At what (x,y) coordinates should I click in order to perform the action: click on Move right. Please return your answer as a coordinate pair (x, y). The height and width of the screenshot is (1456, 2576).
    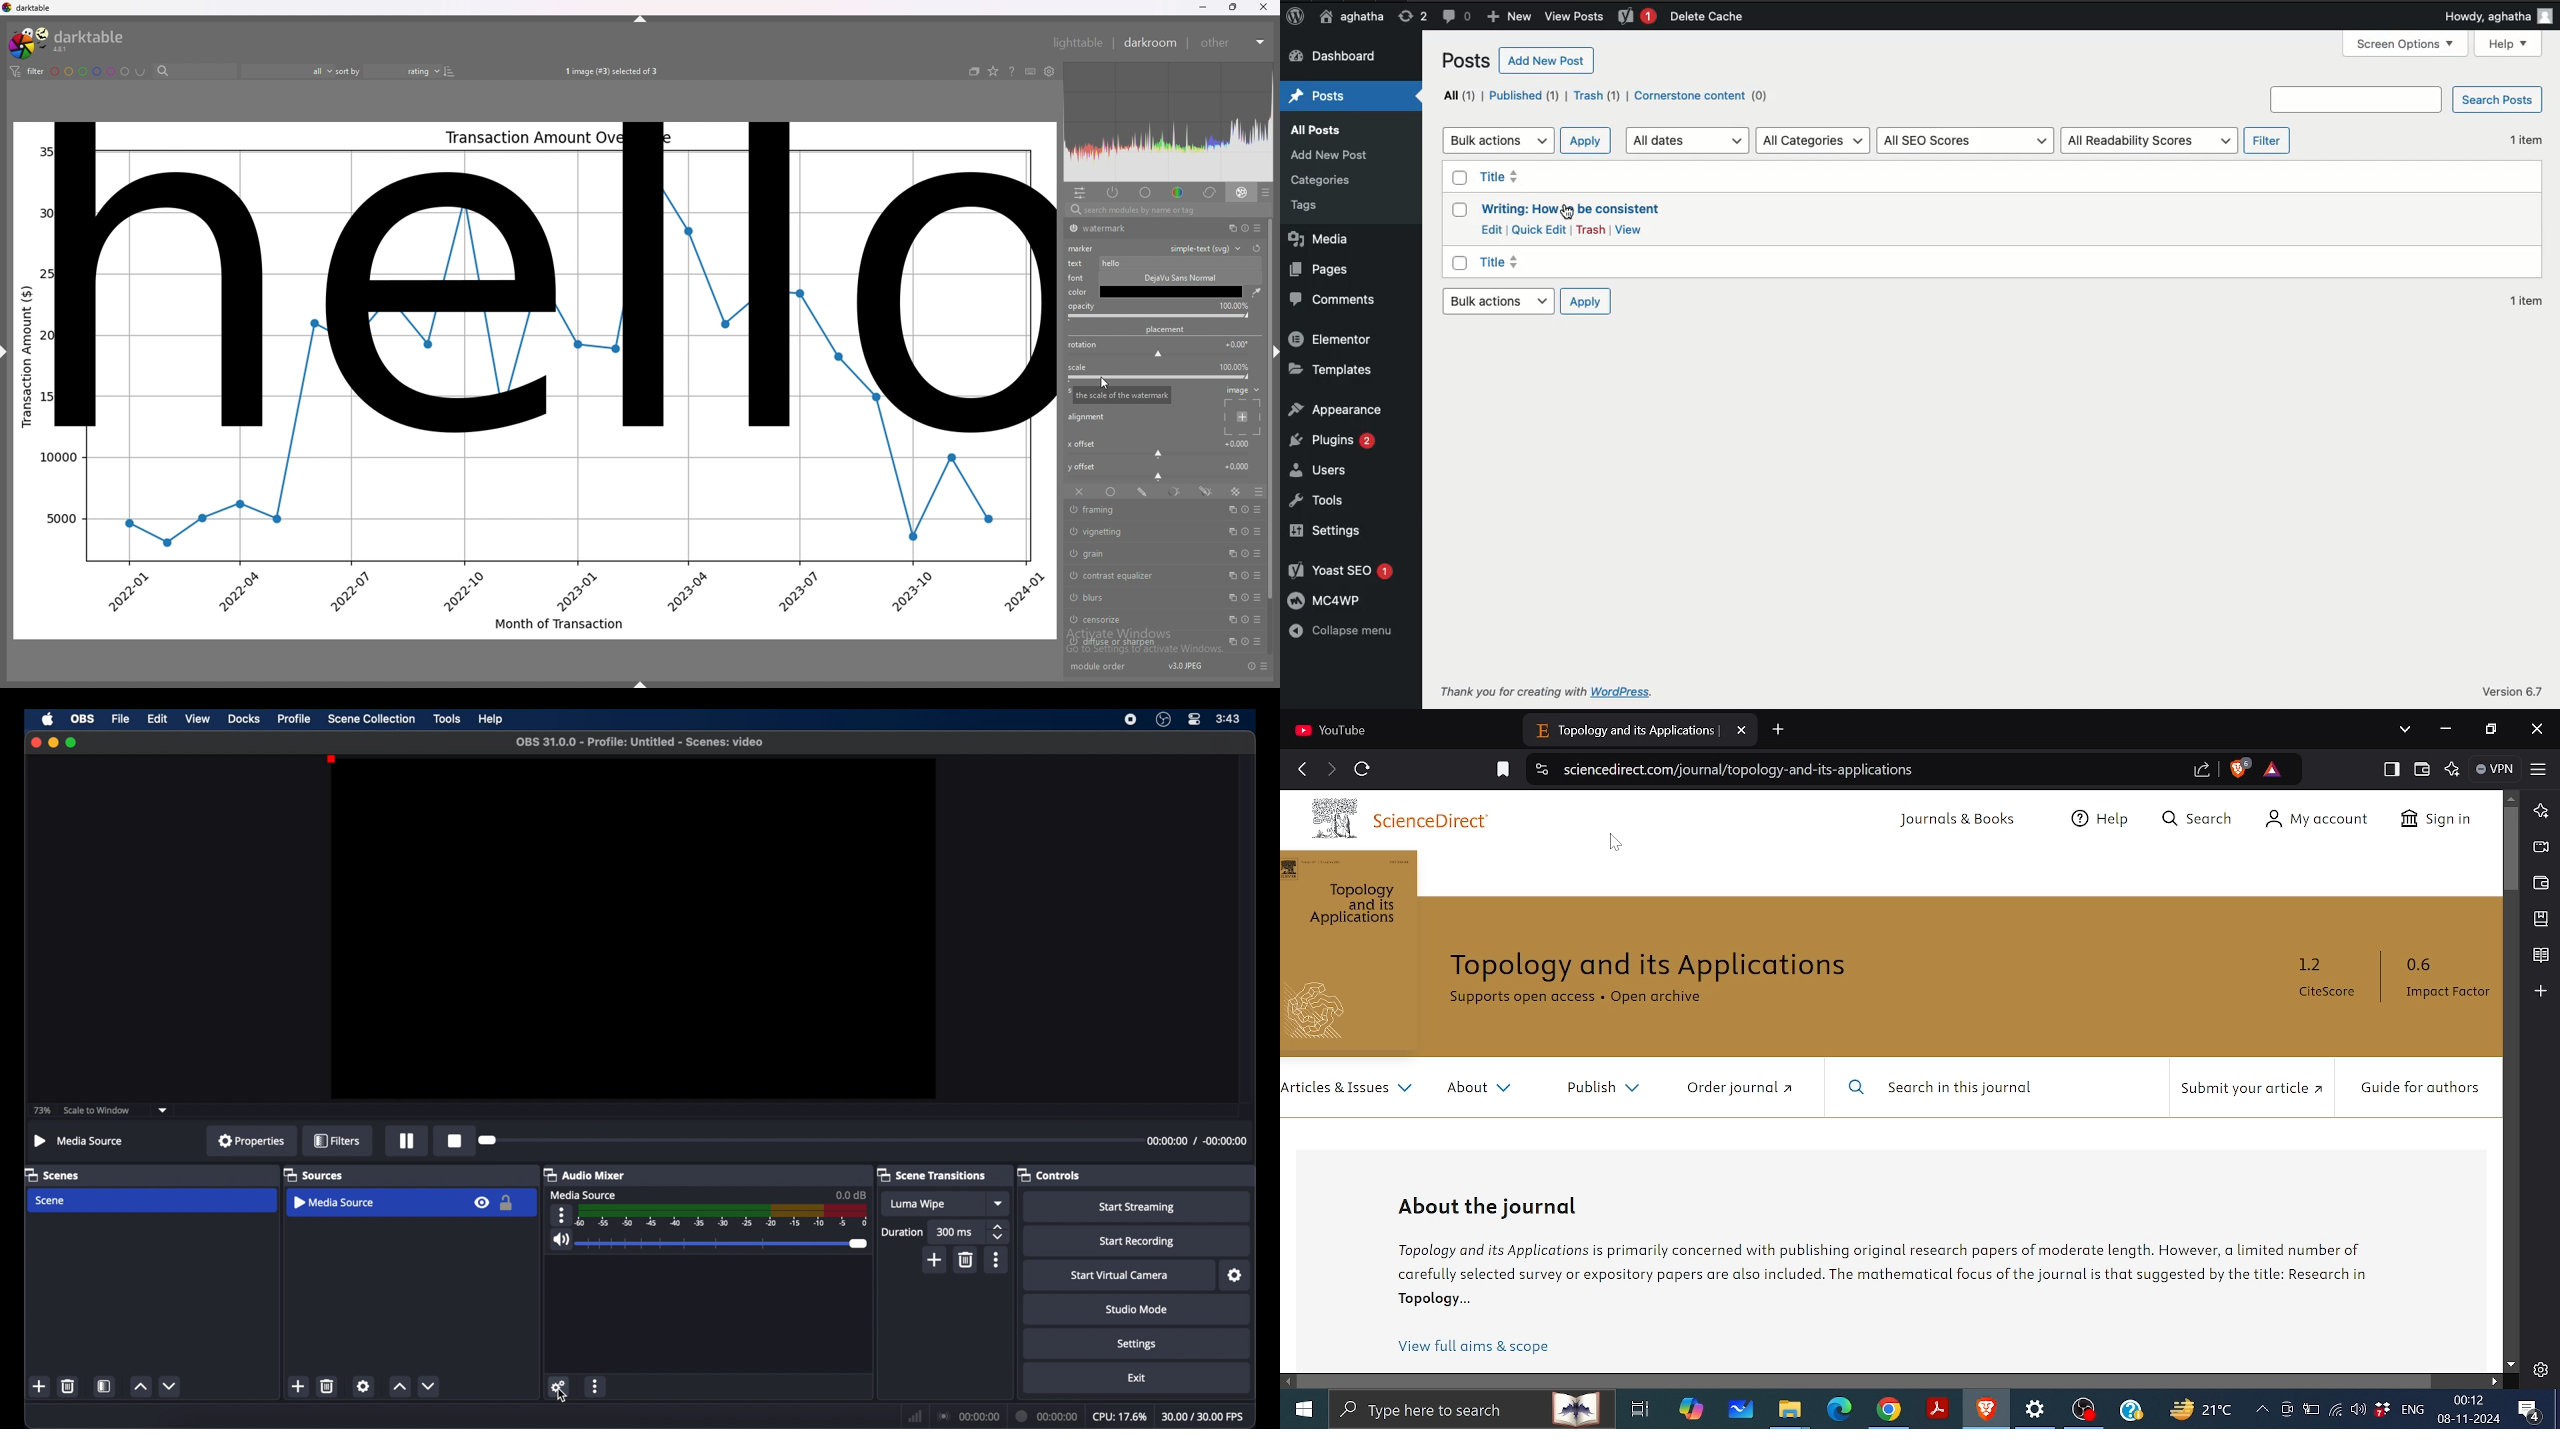
    Looking at the image, I should click on (2493, 1381).